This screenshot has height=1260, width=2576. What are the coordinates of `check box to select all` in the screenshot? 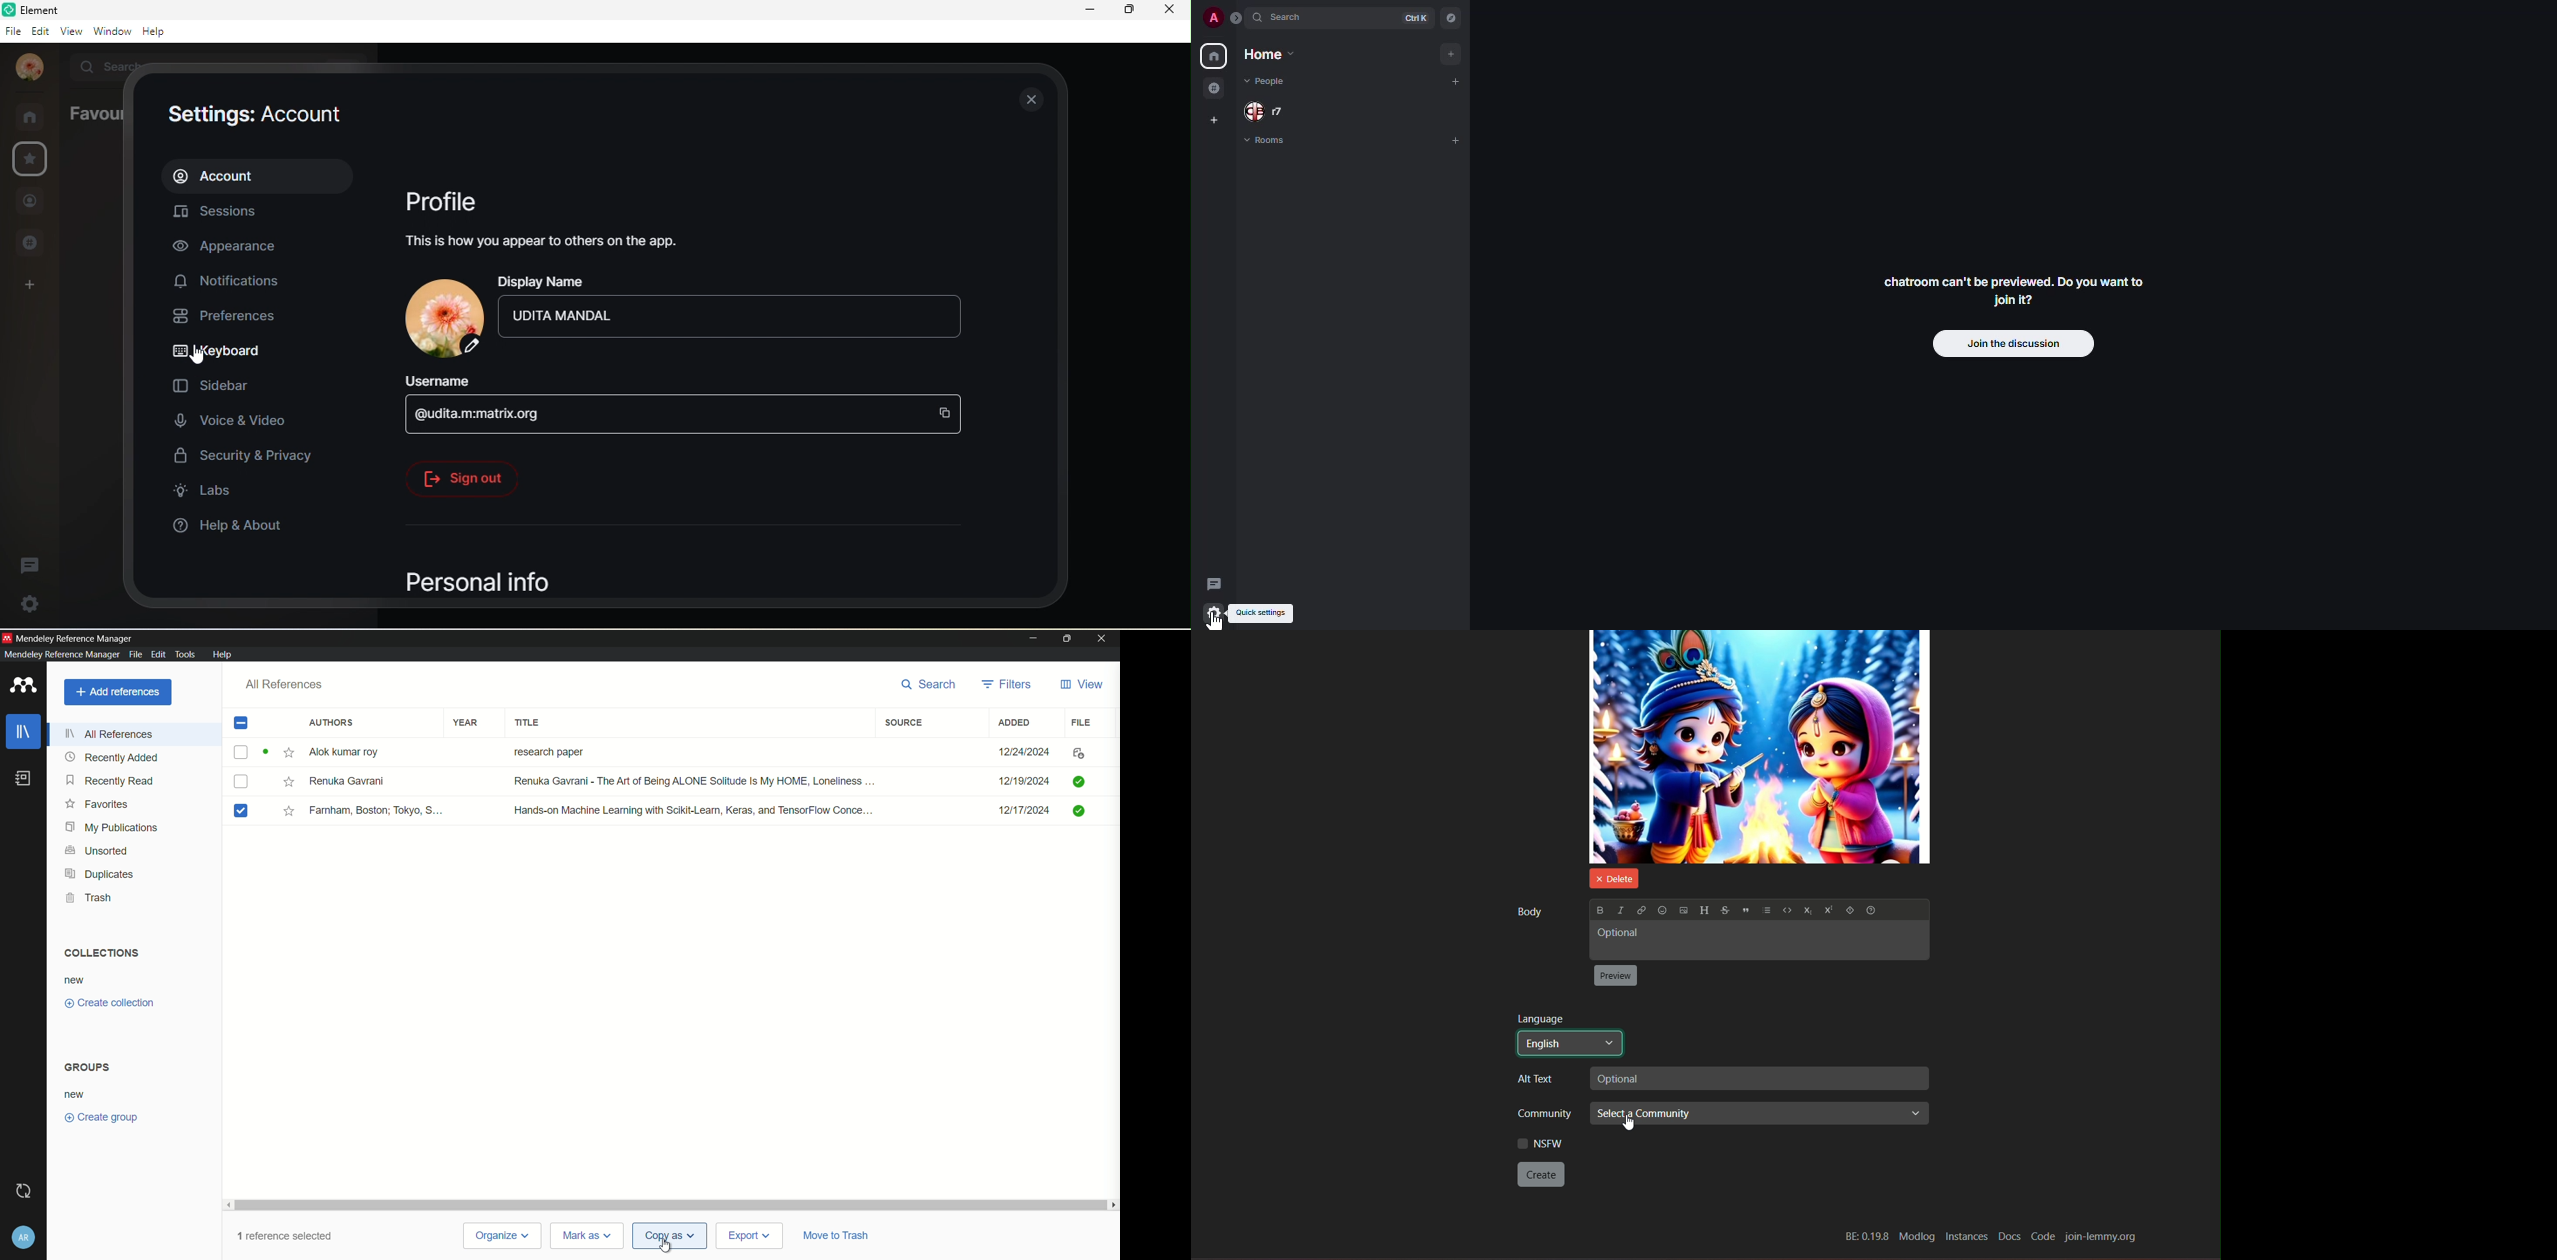 It's located at (242, 723).